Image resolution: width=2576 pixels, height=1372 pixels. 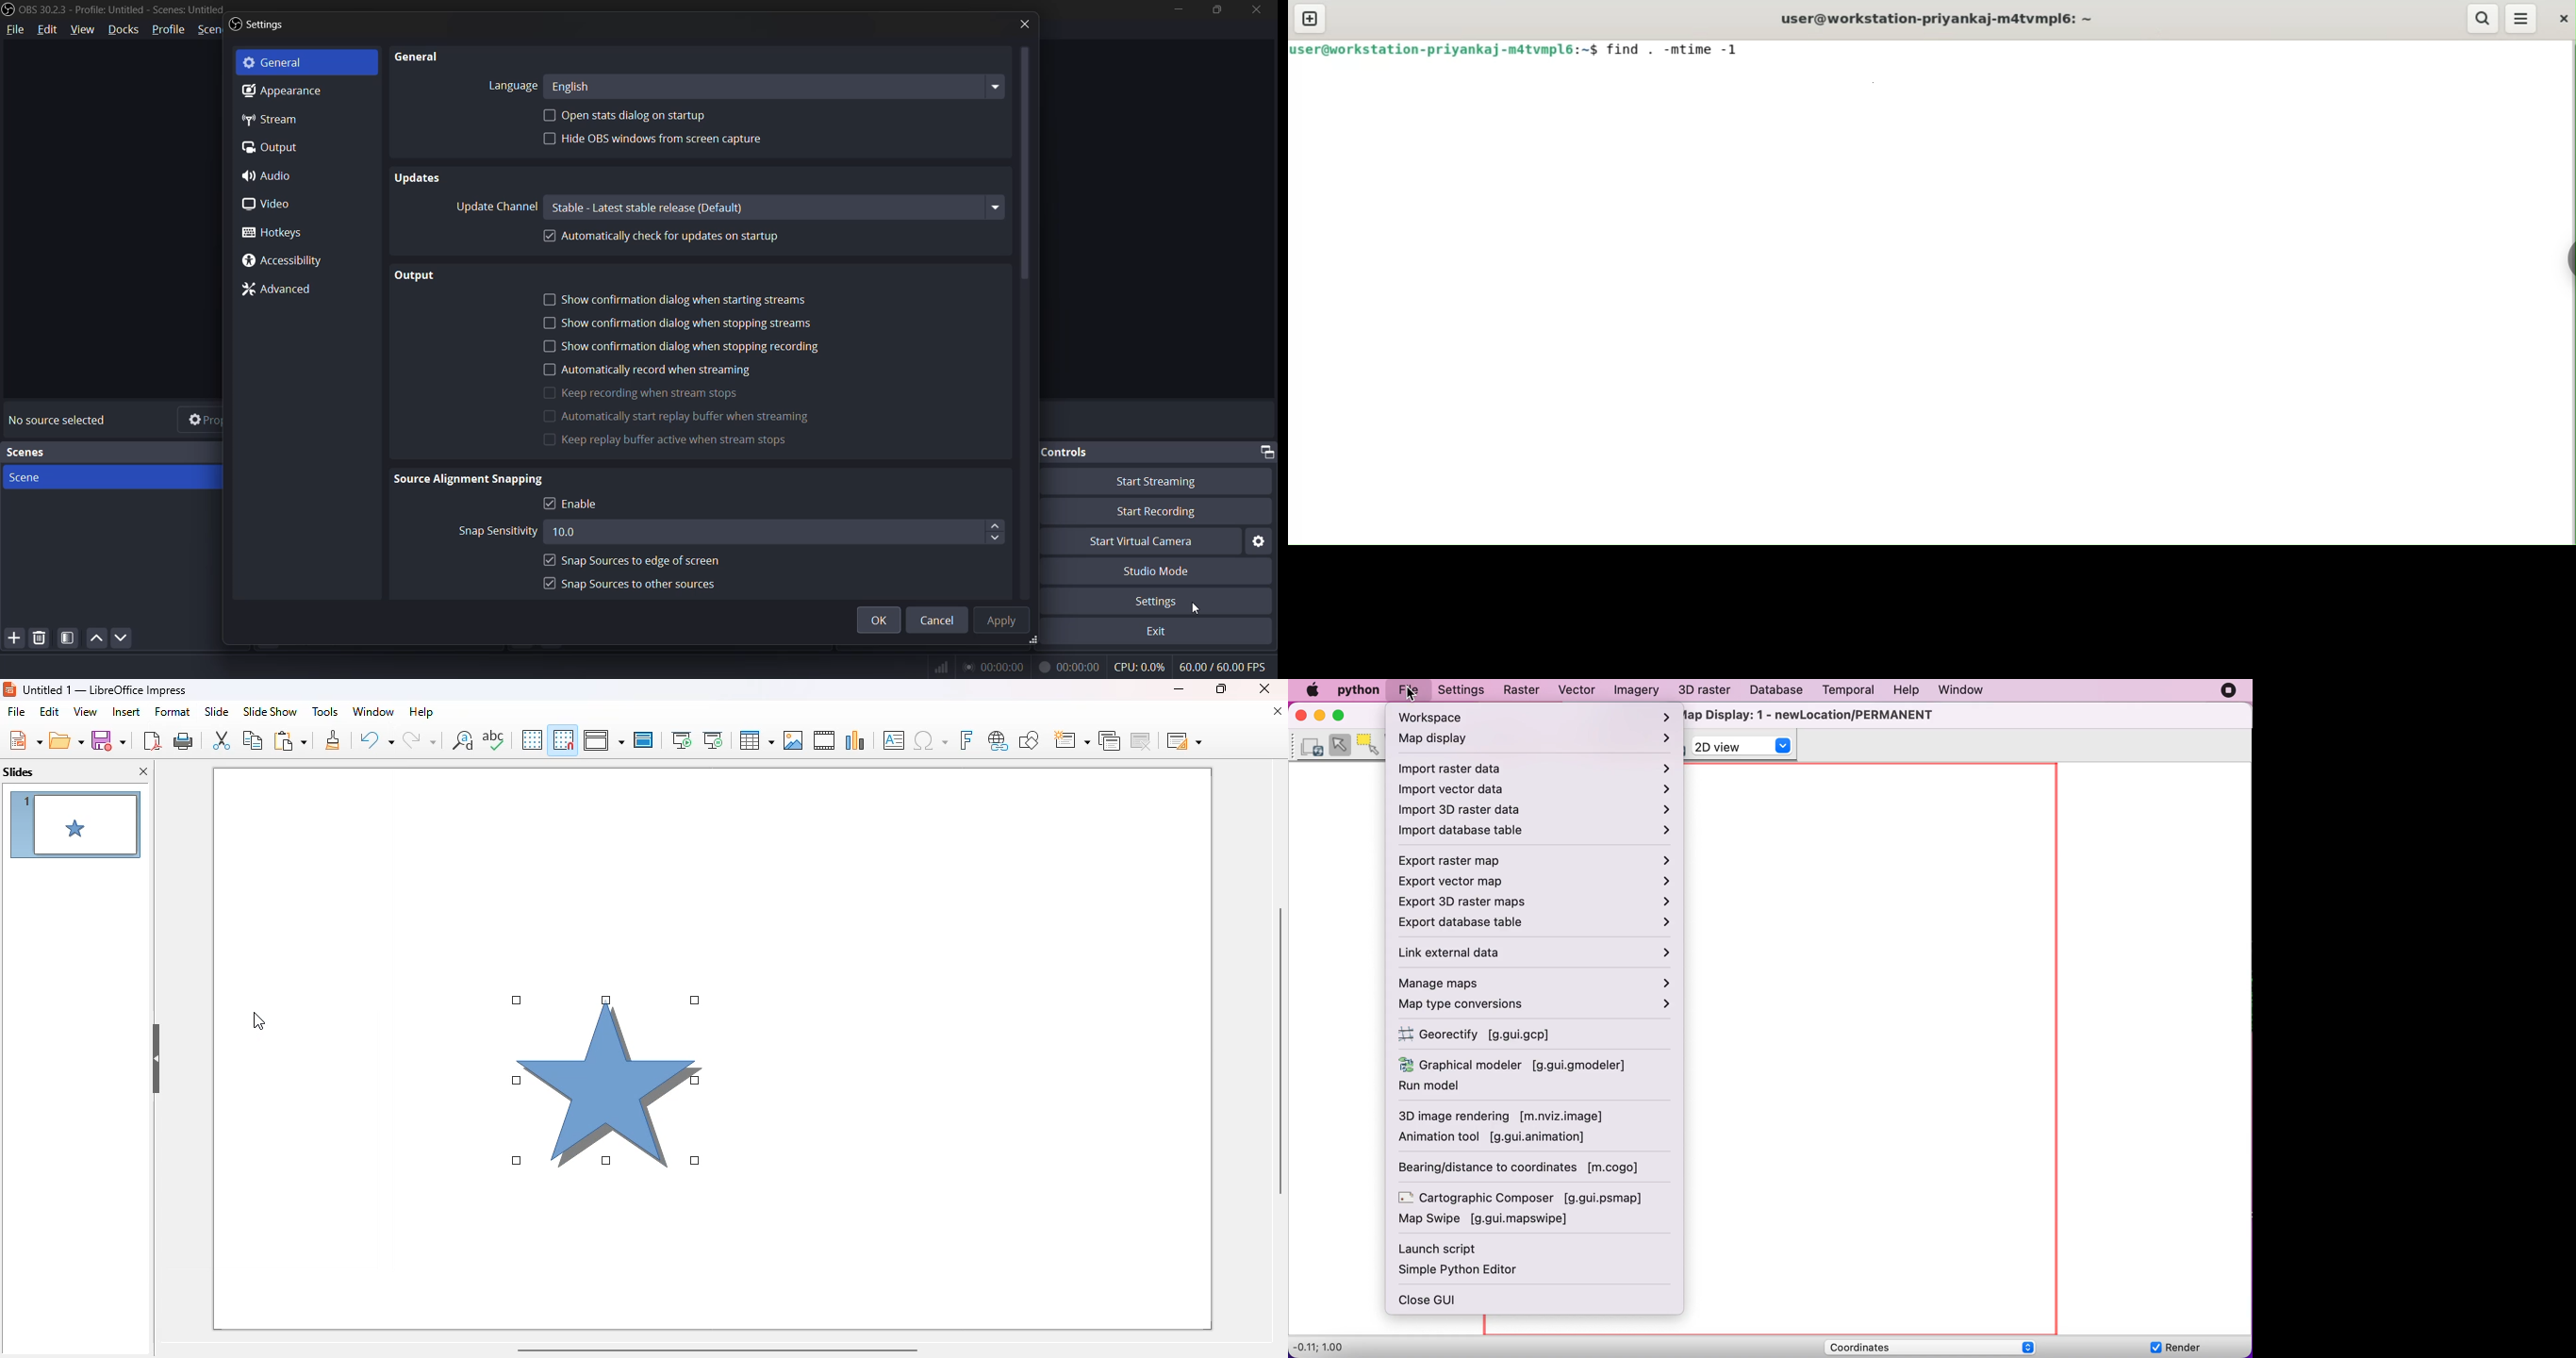 What do you see at coordinates (934, 620) in the screenshot?
I see `cancel` at bounding box center [934, 620].